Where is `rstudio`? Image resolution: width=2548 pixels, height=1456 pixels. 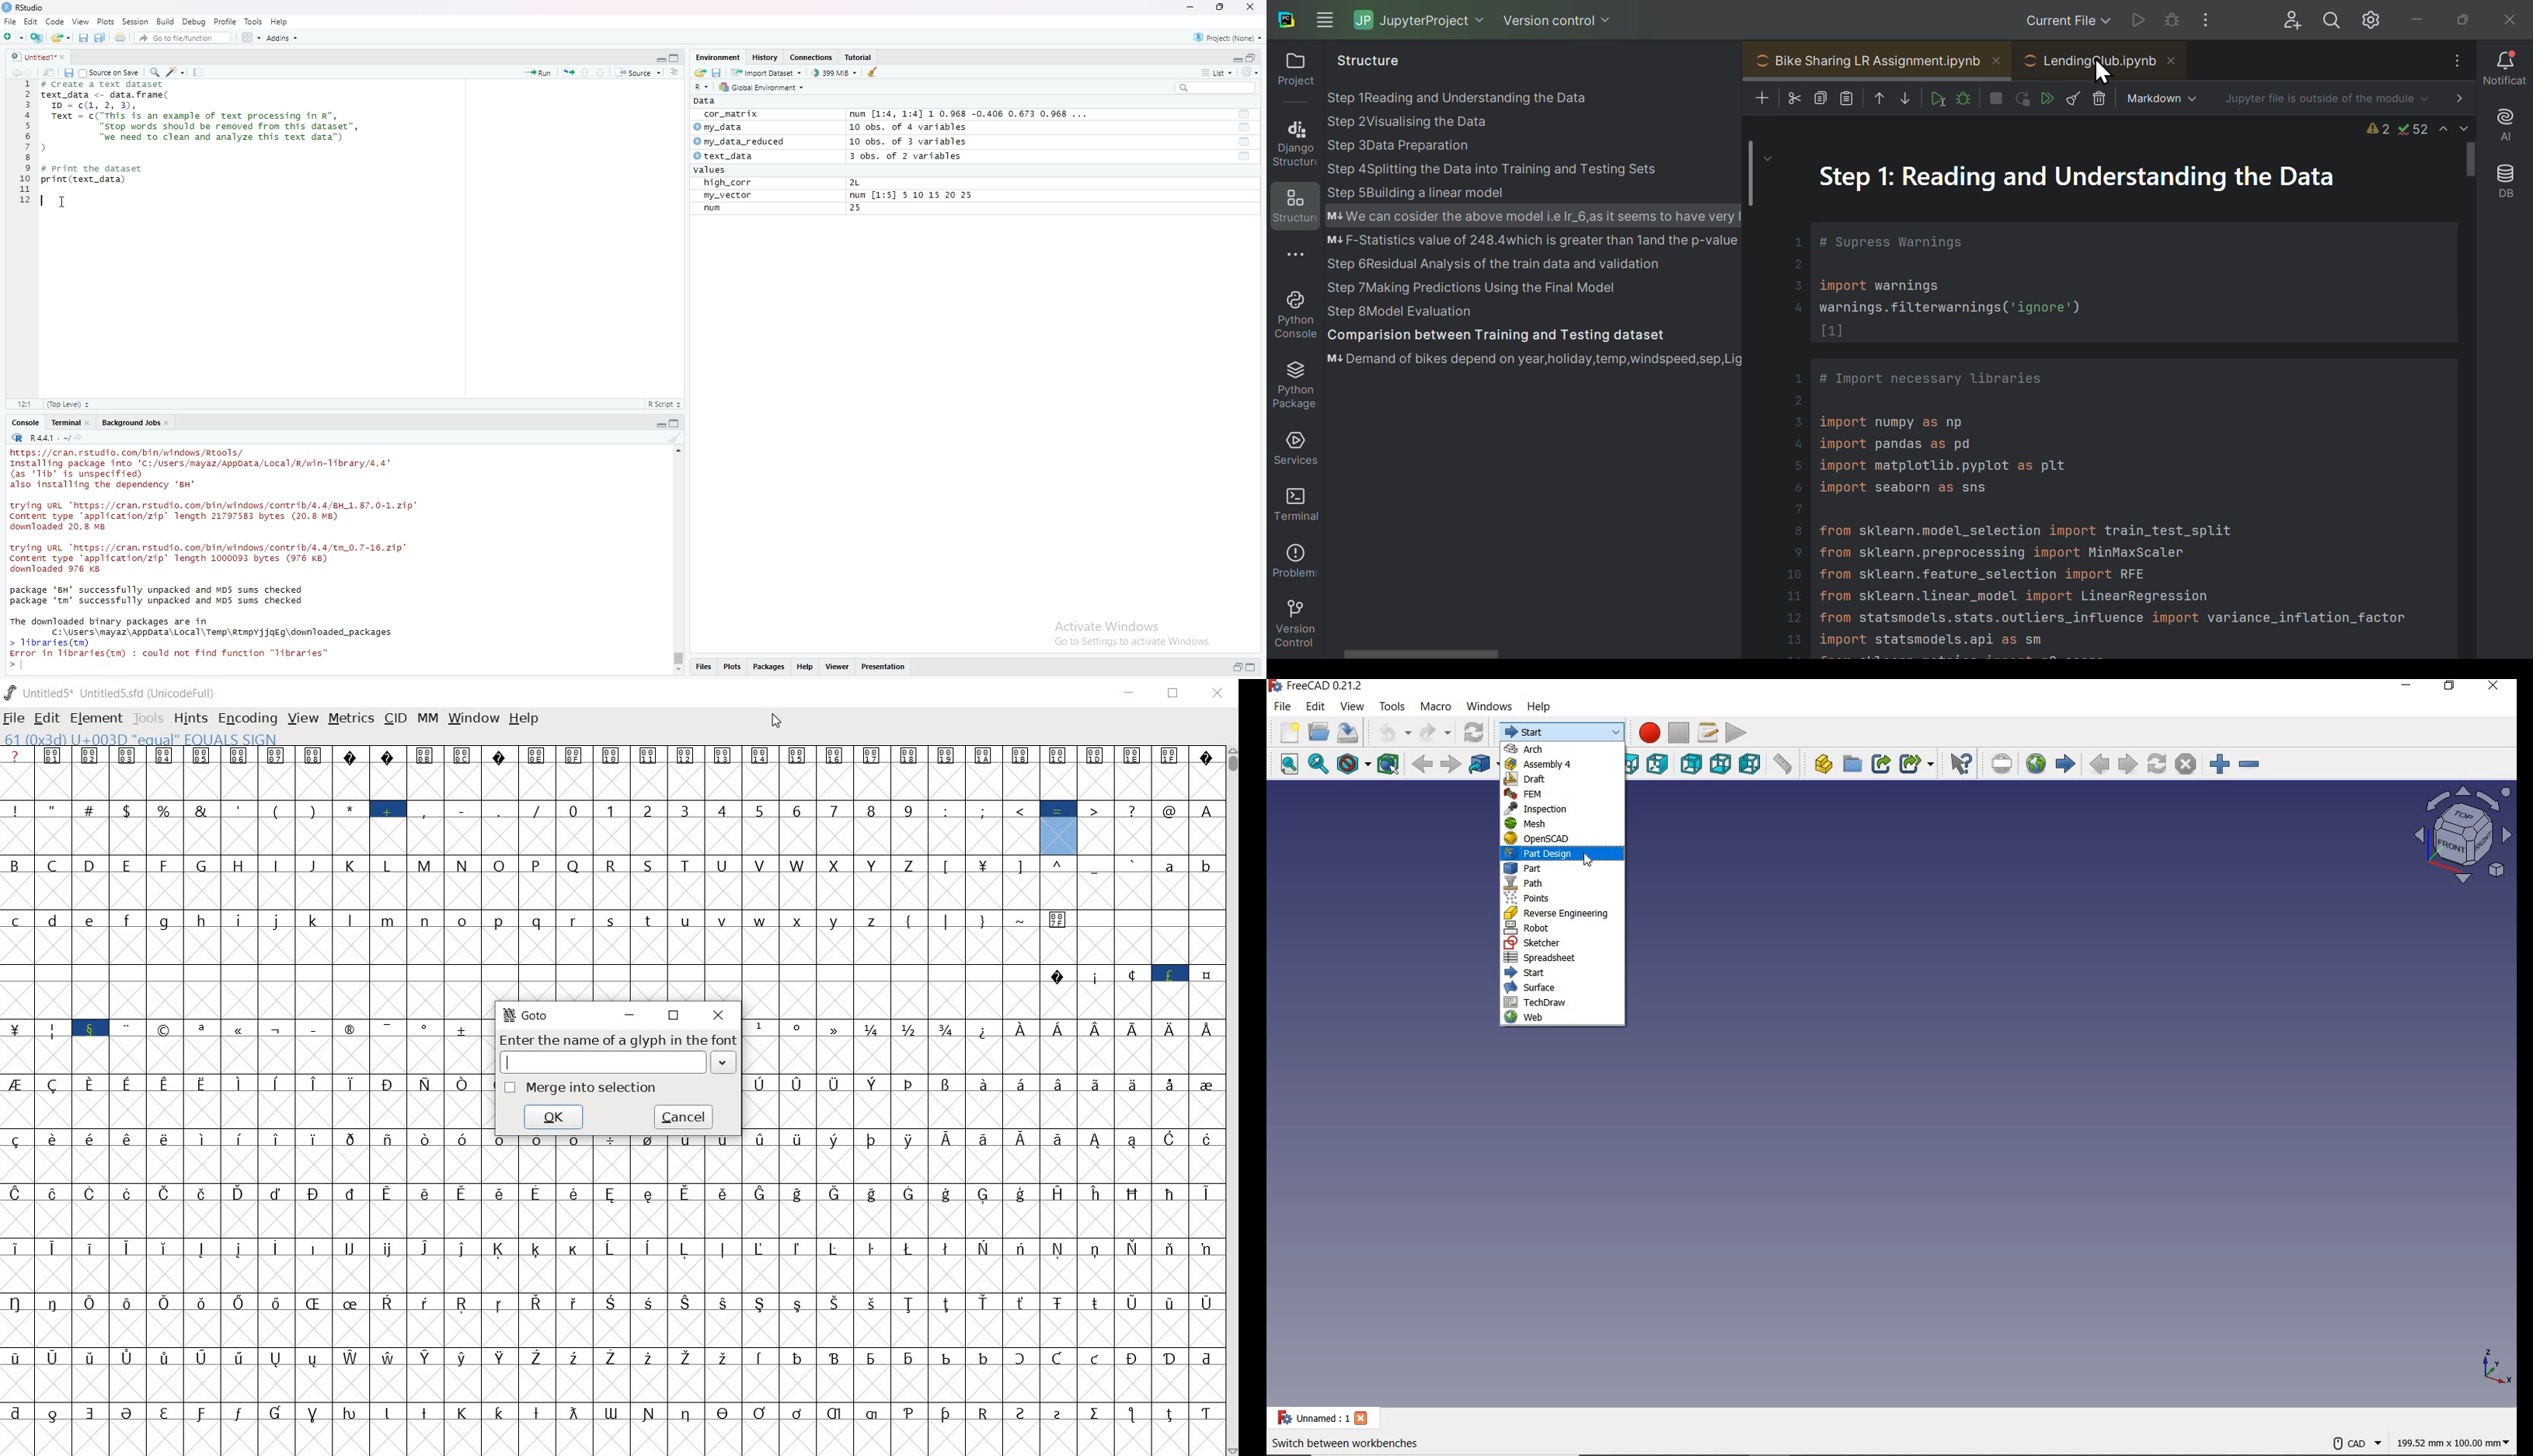 rstudio is located at coordinates (24, 9).